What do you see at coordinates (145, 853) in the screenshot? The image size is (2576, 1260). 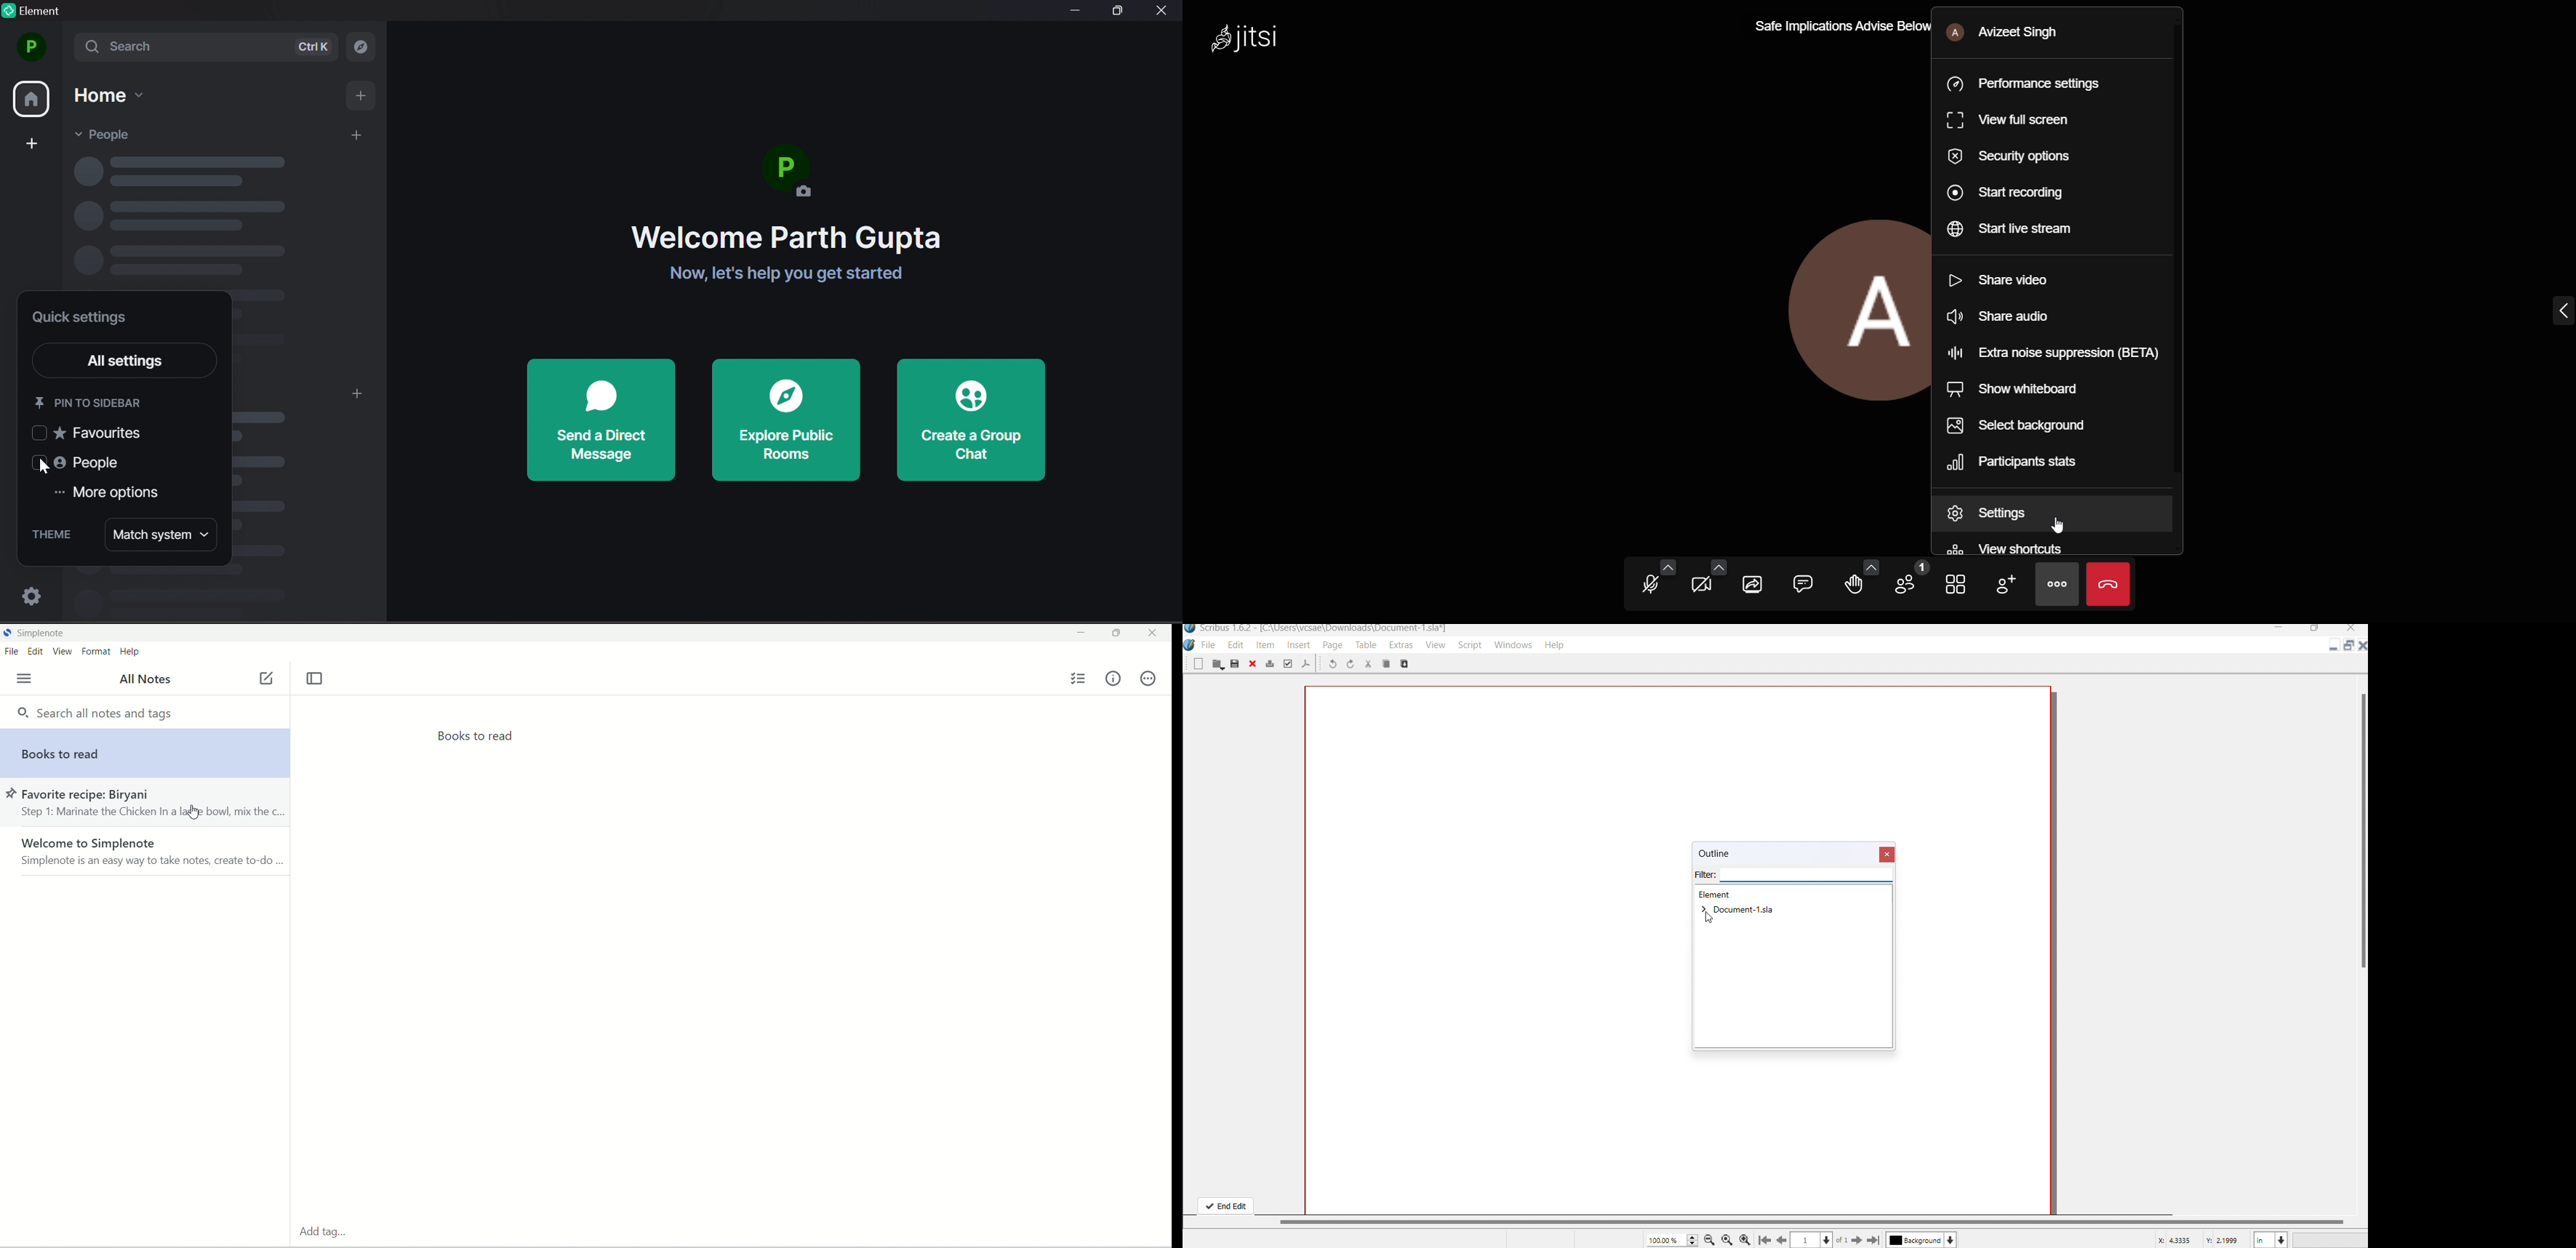 I see `welcome to simplenote` at bounding box center [145, 853].